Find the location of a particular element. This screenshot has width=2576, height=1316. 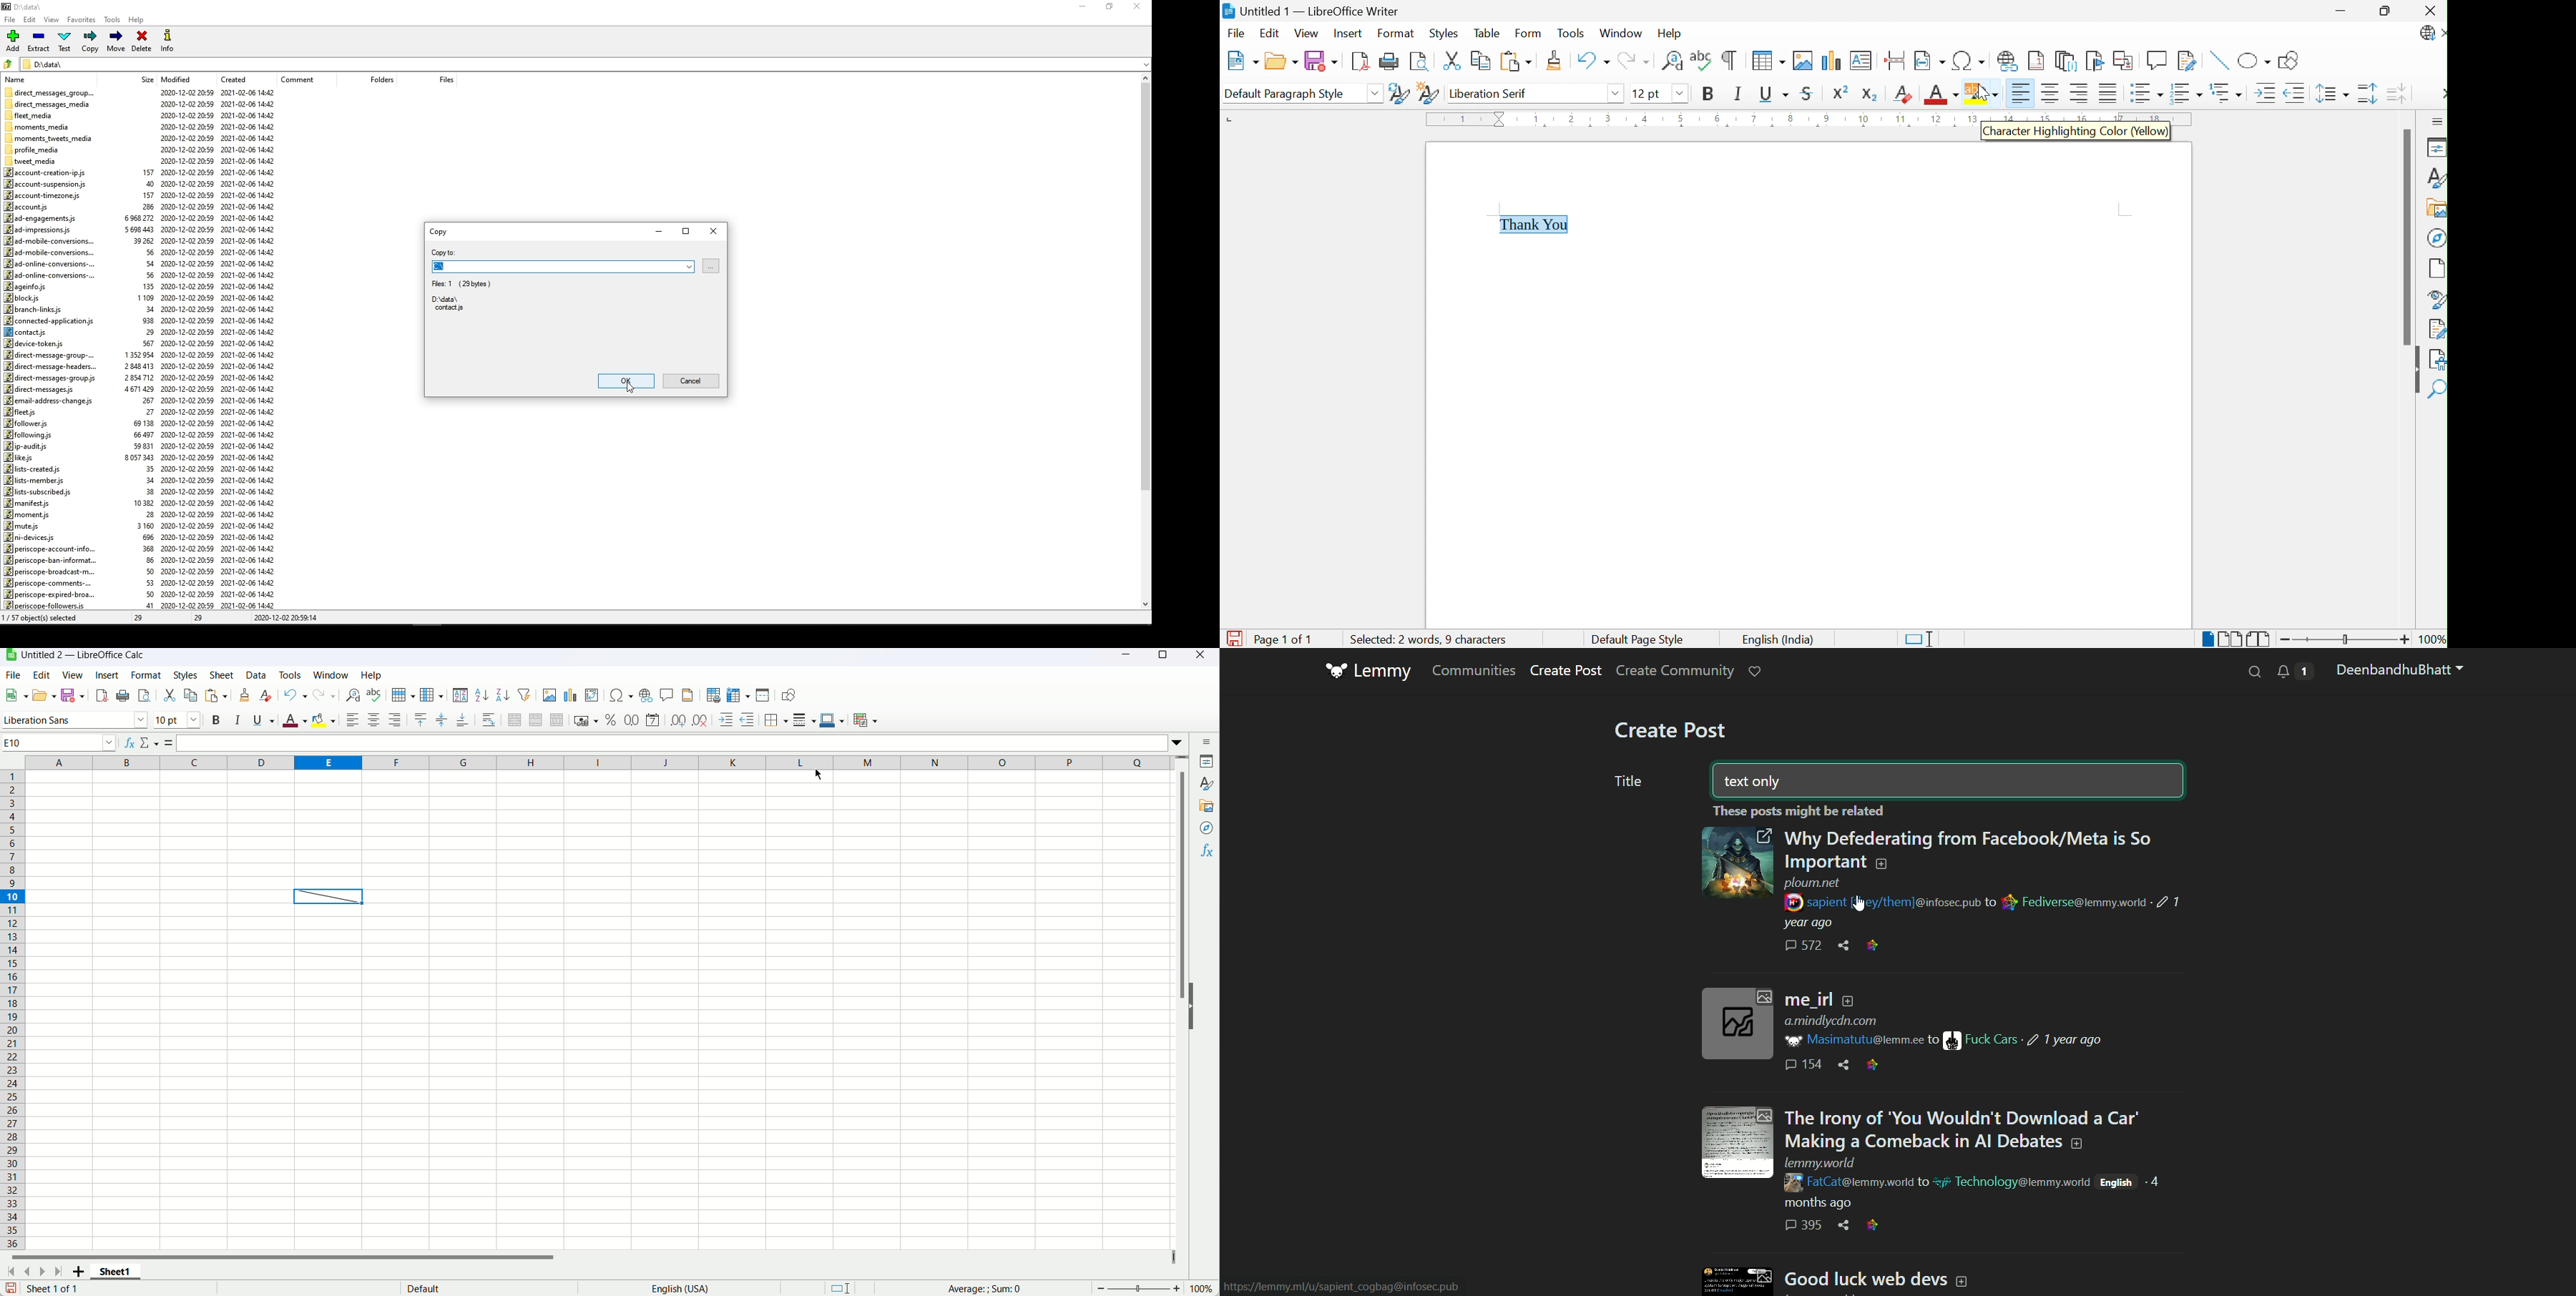

Comments is located at coordinates (1803, 1225).